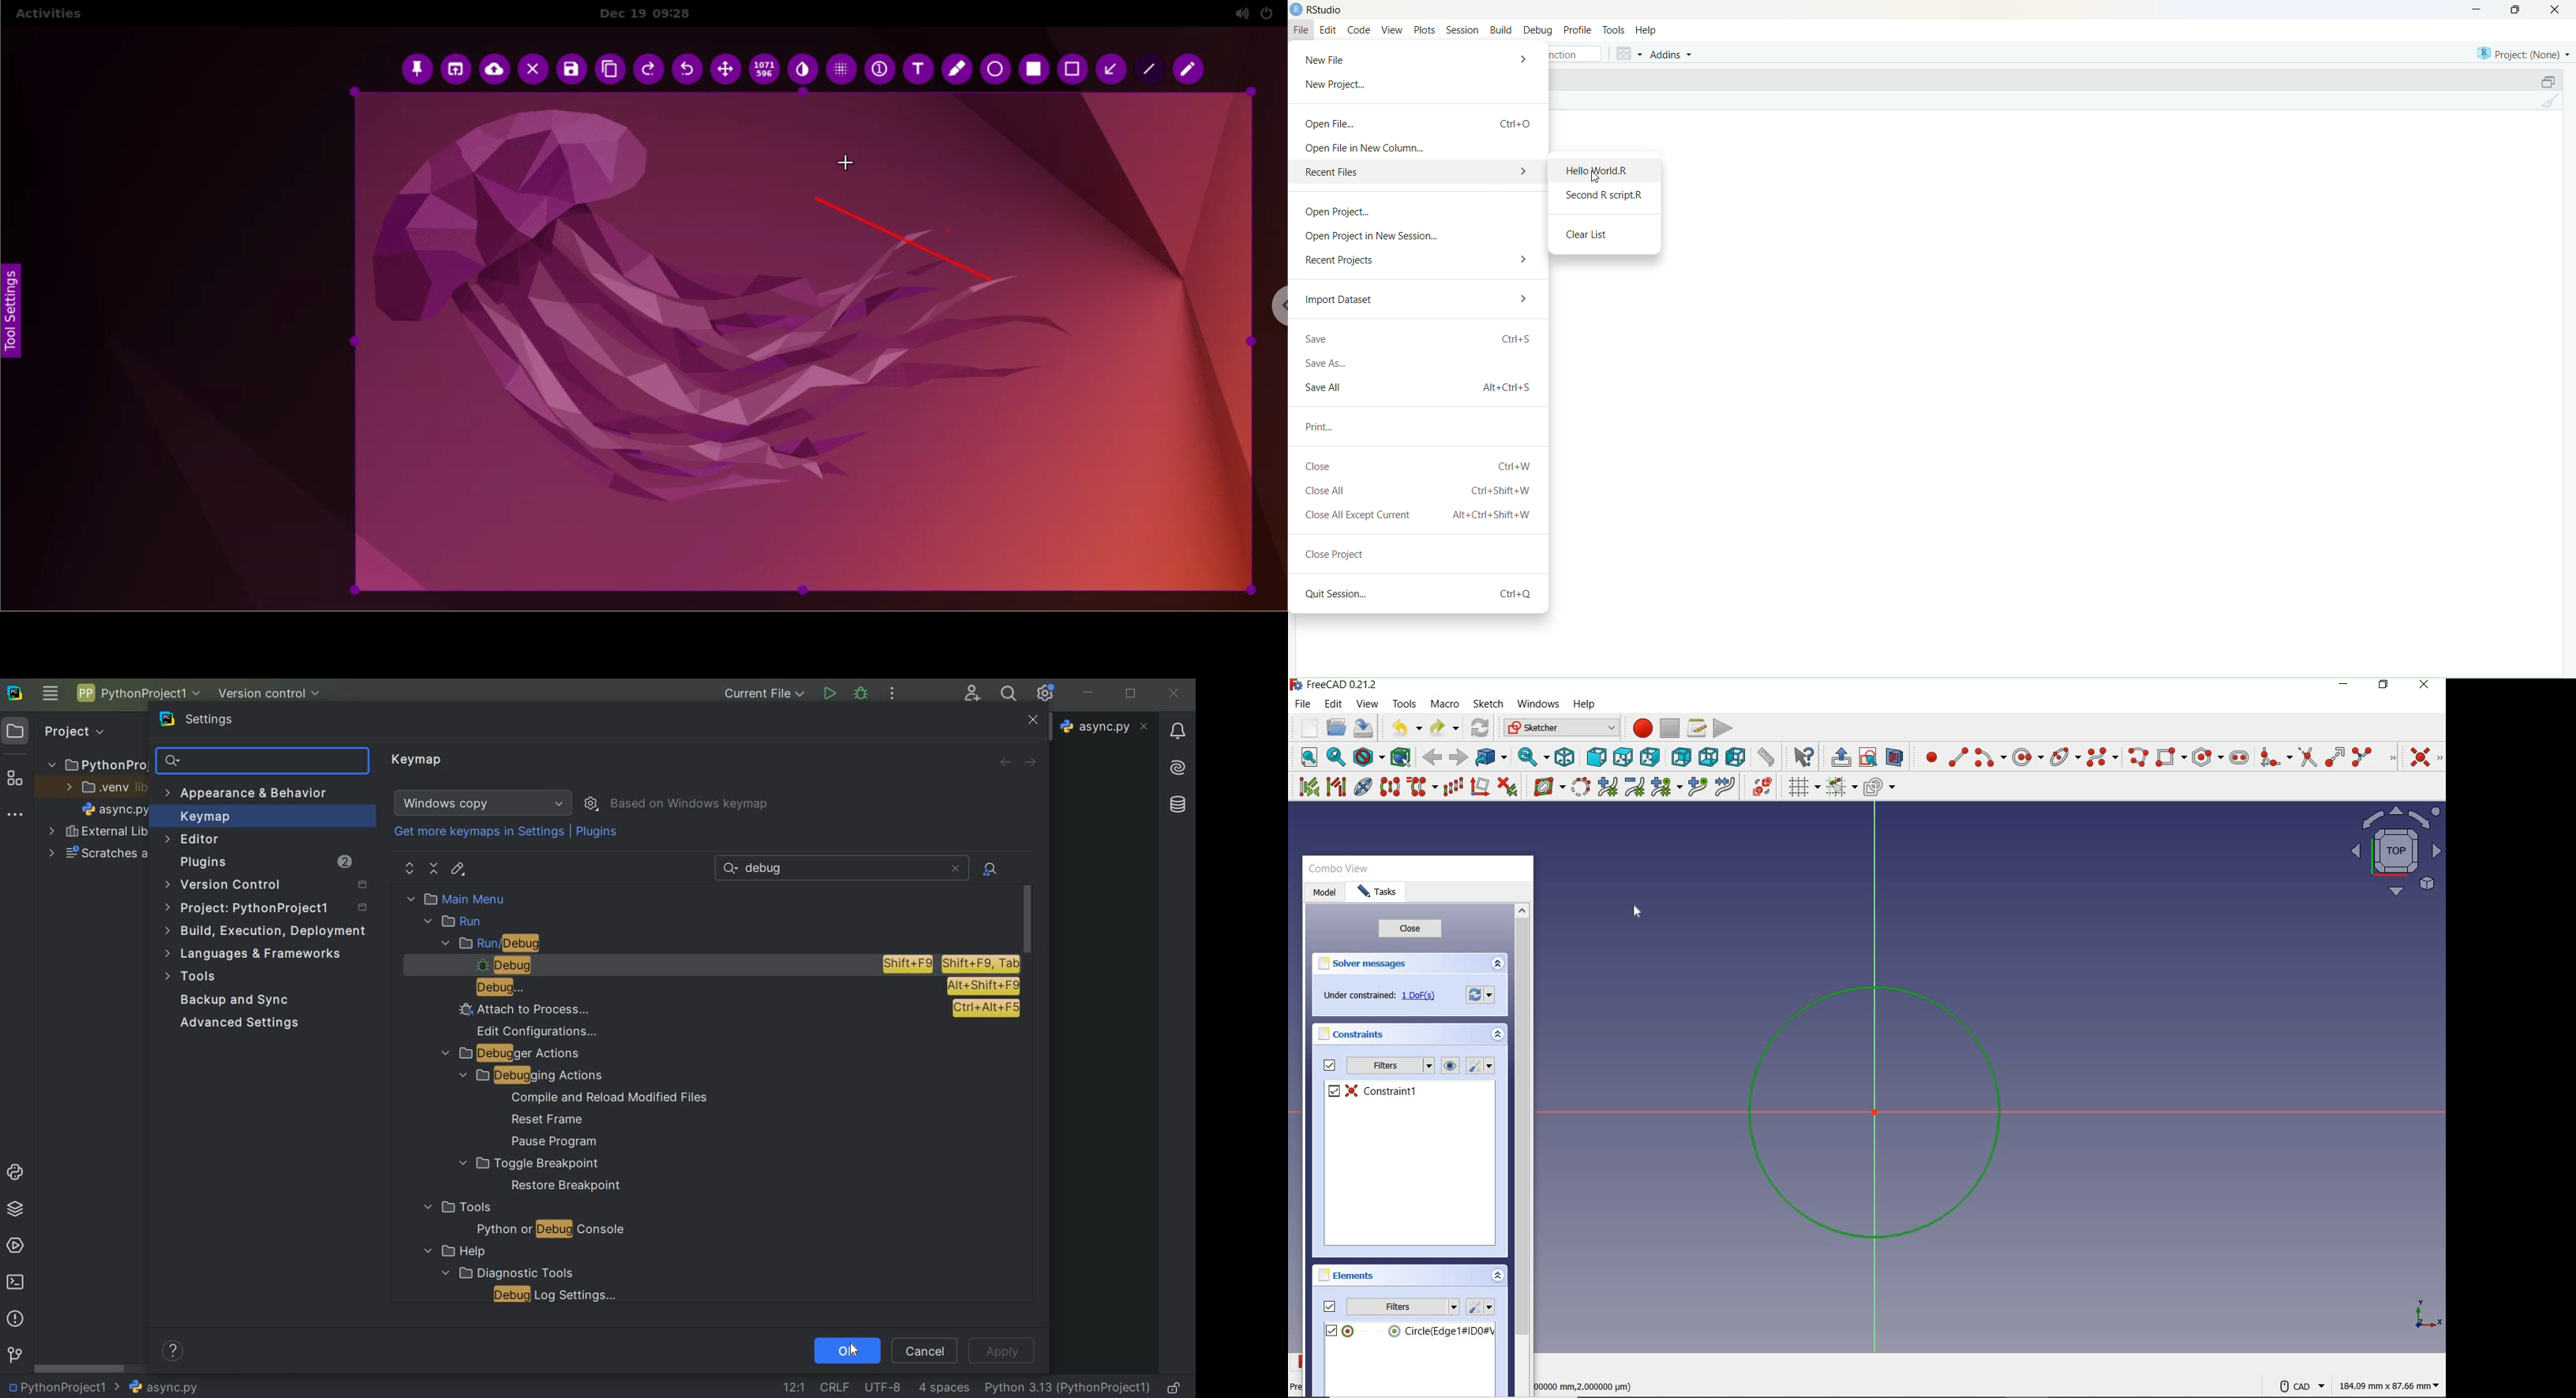 The image size is (2576, 1400). Describe the element at coordinates (1524, 1122) in the screenshot. I see `scrollbar` at that location.